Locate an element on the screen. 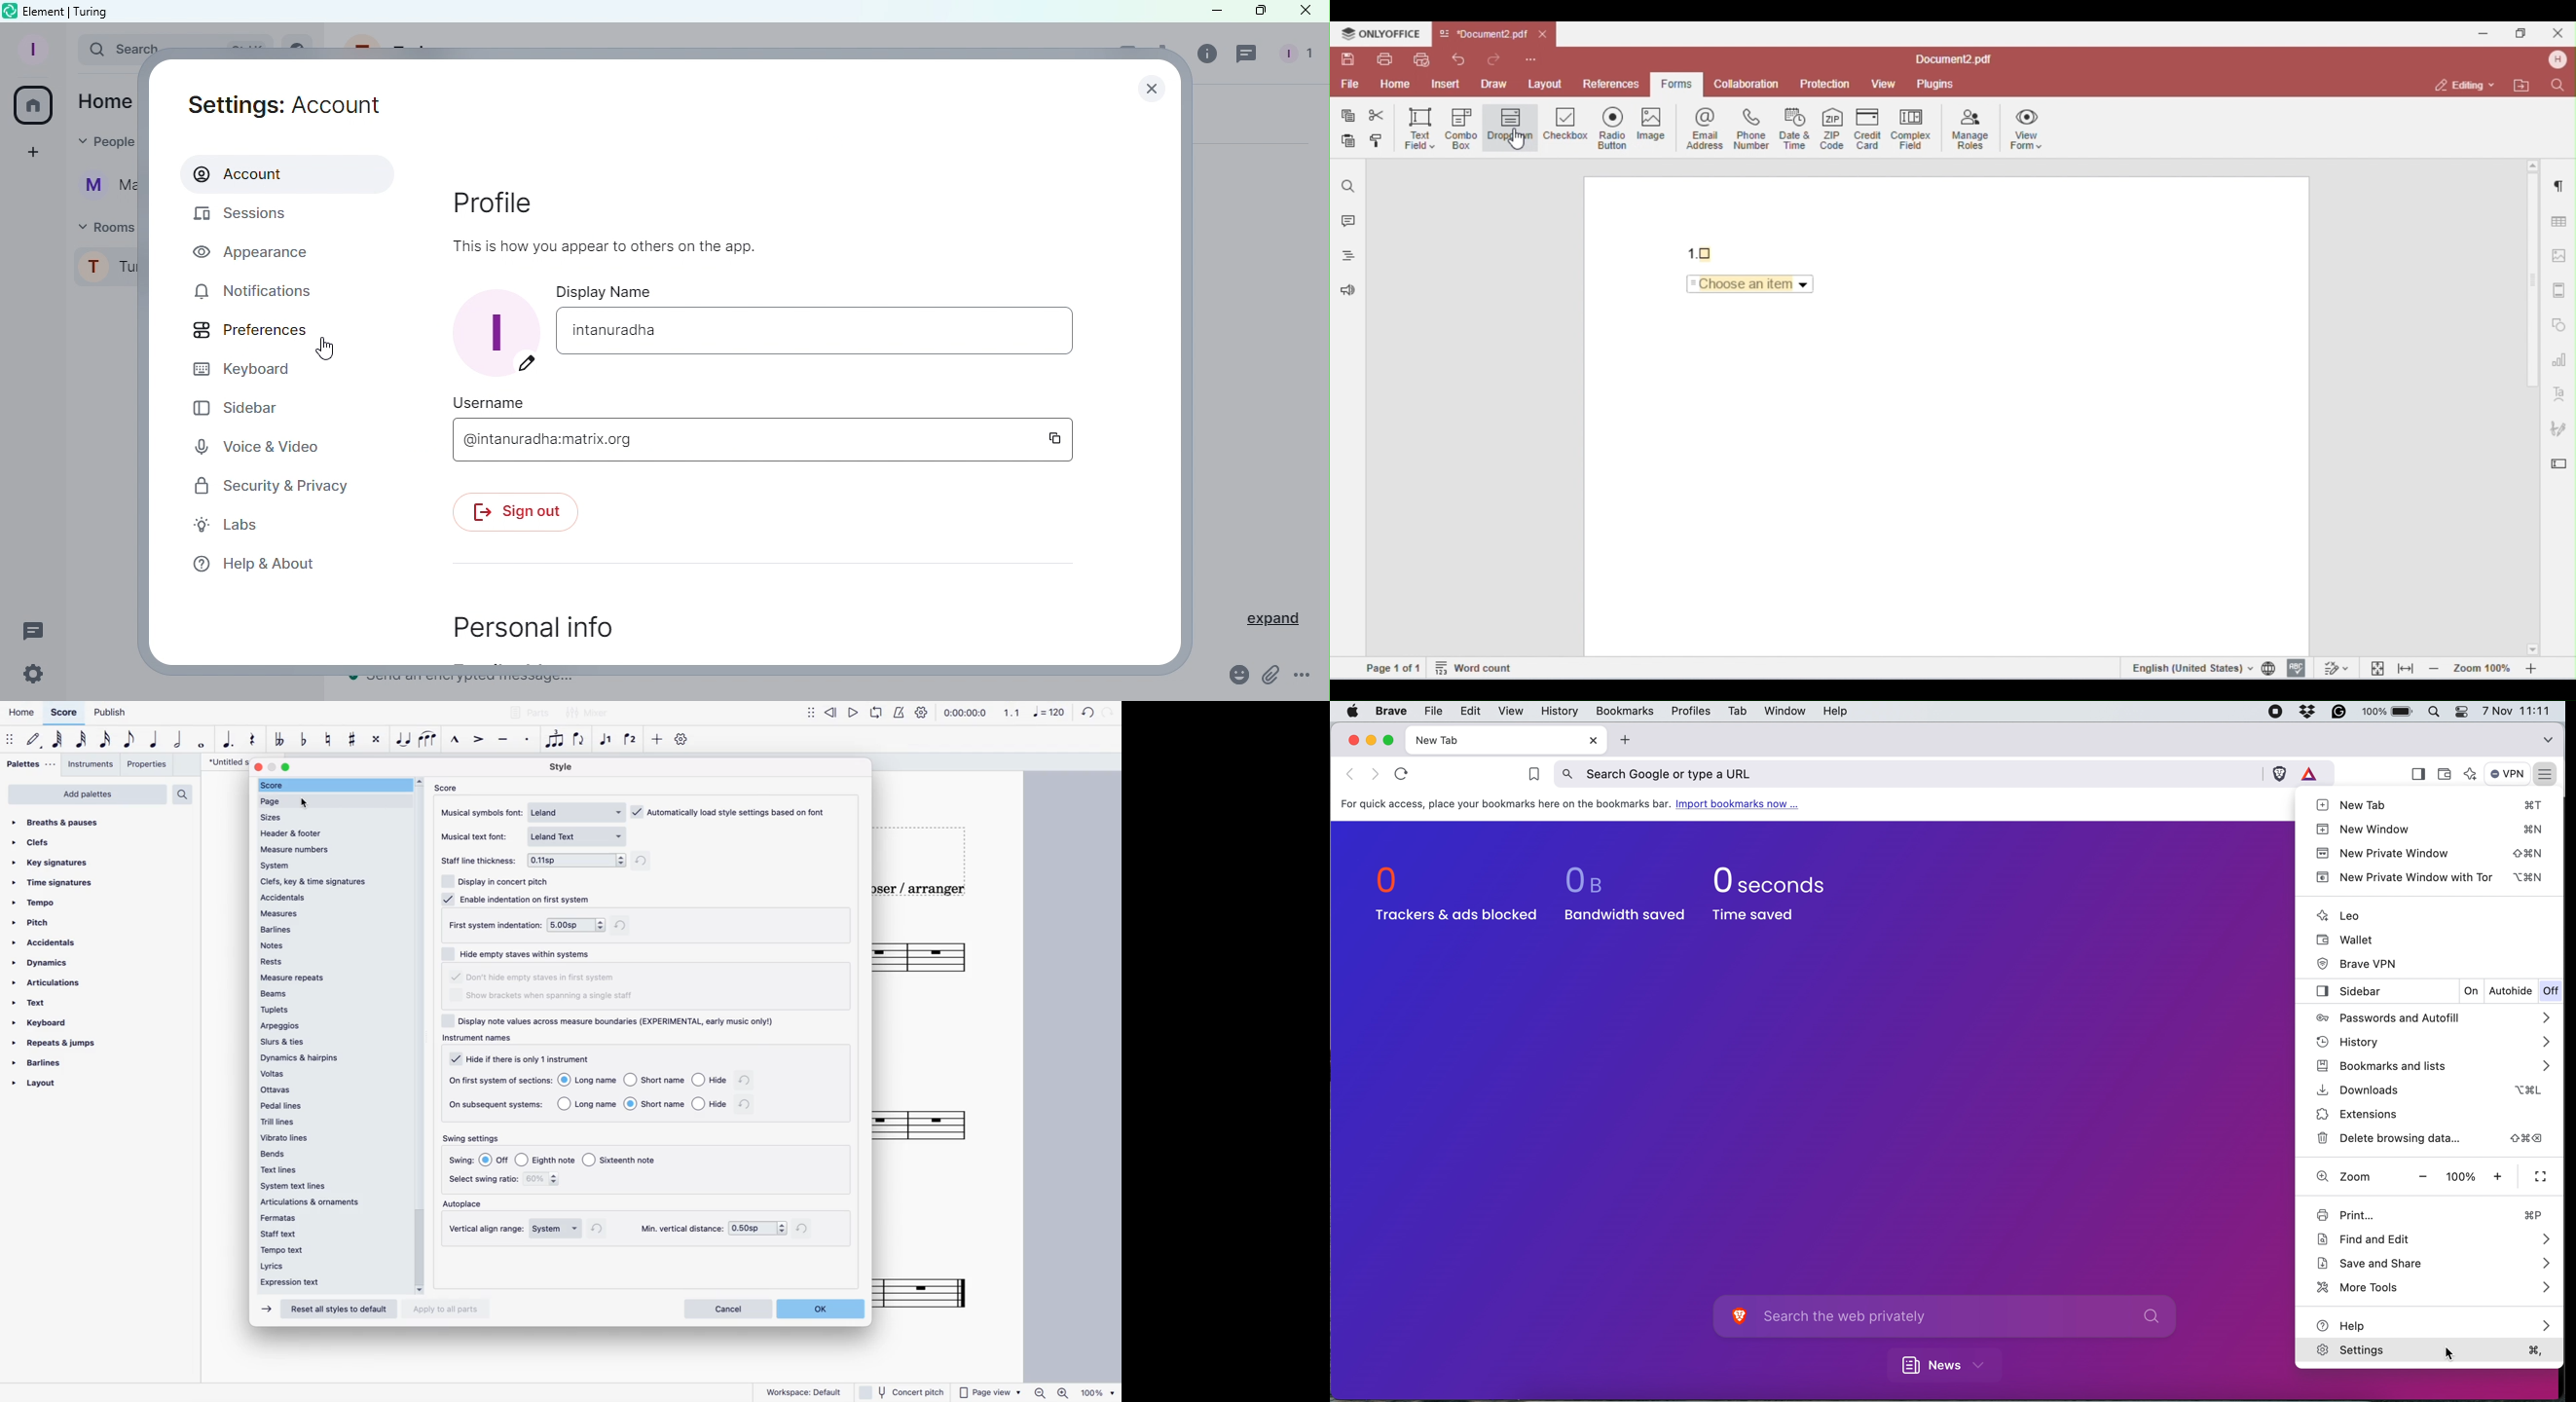 This screenshot has width=2576, height=1428. autoplace is located at coordinates (467, 1205).